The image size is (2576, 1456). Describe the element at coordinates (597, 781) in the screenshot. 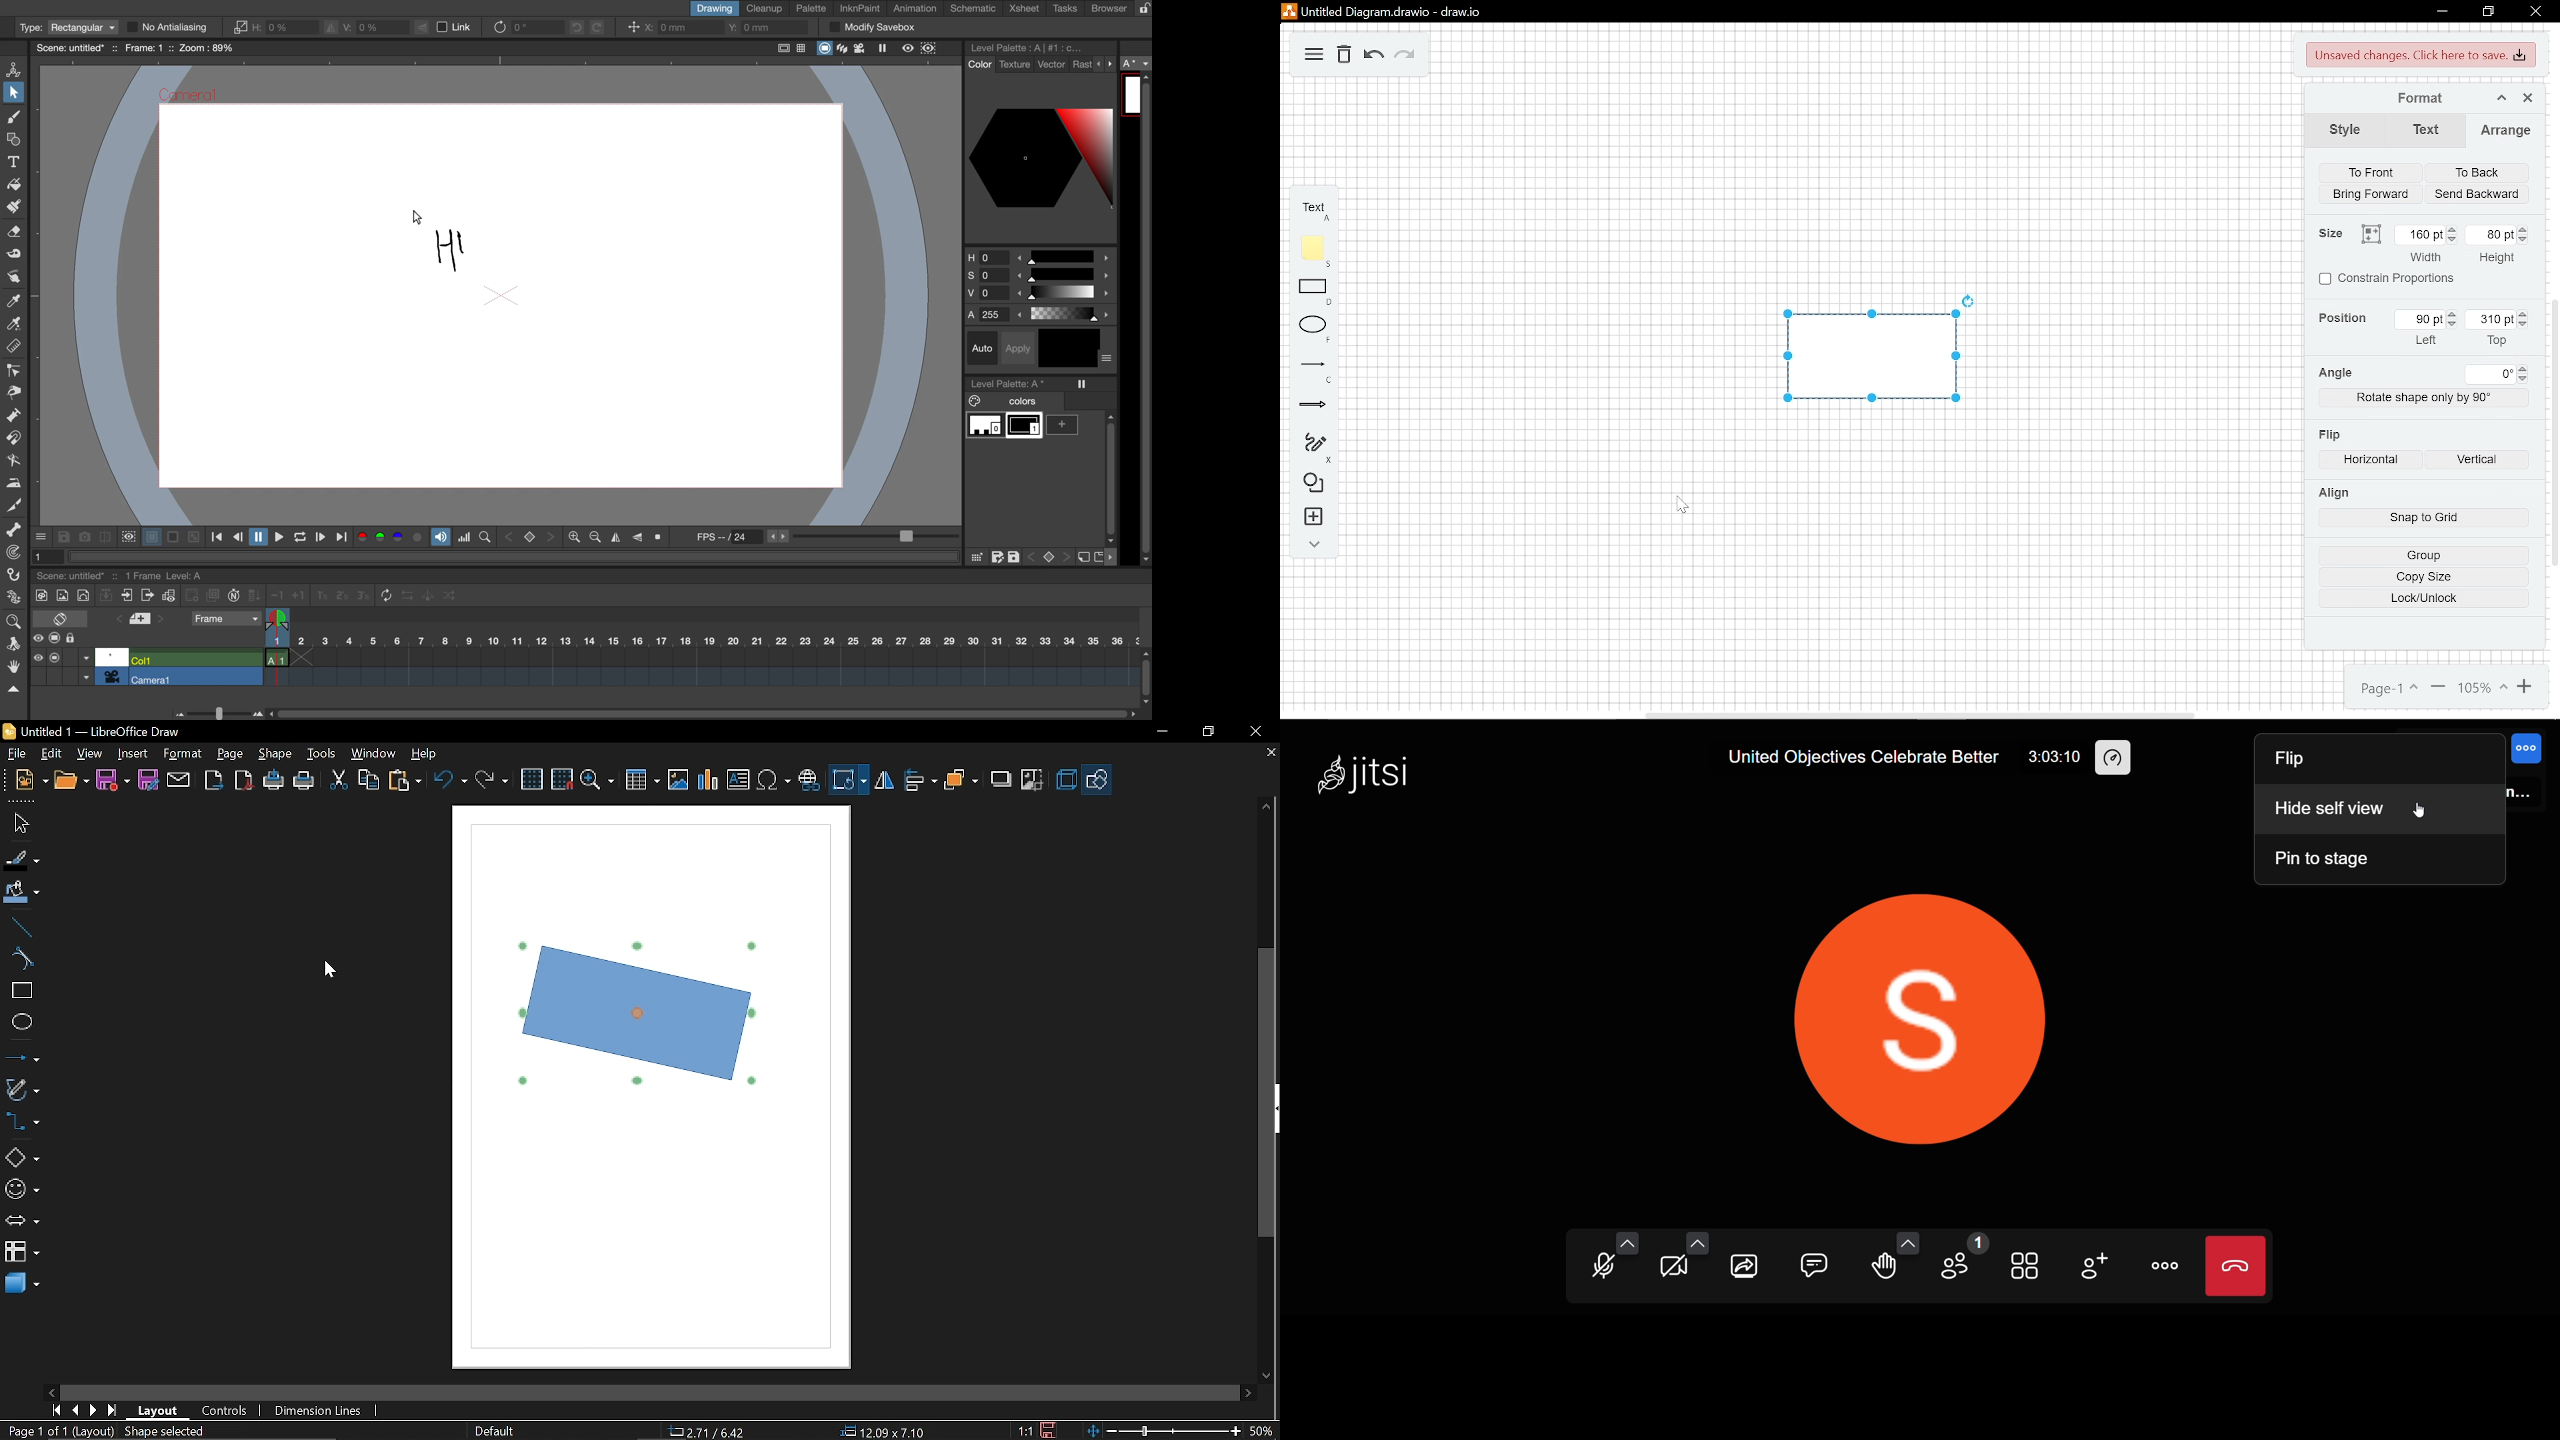

I see `Zoom` at that location.